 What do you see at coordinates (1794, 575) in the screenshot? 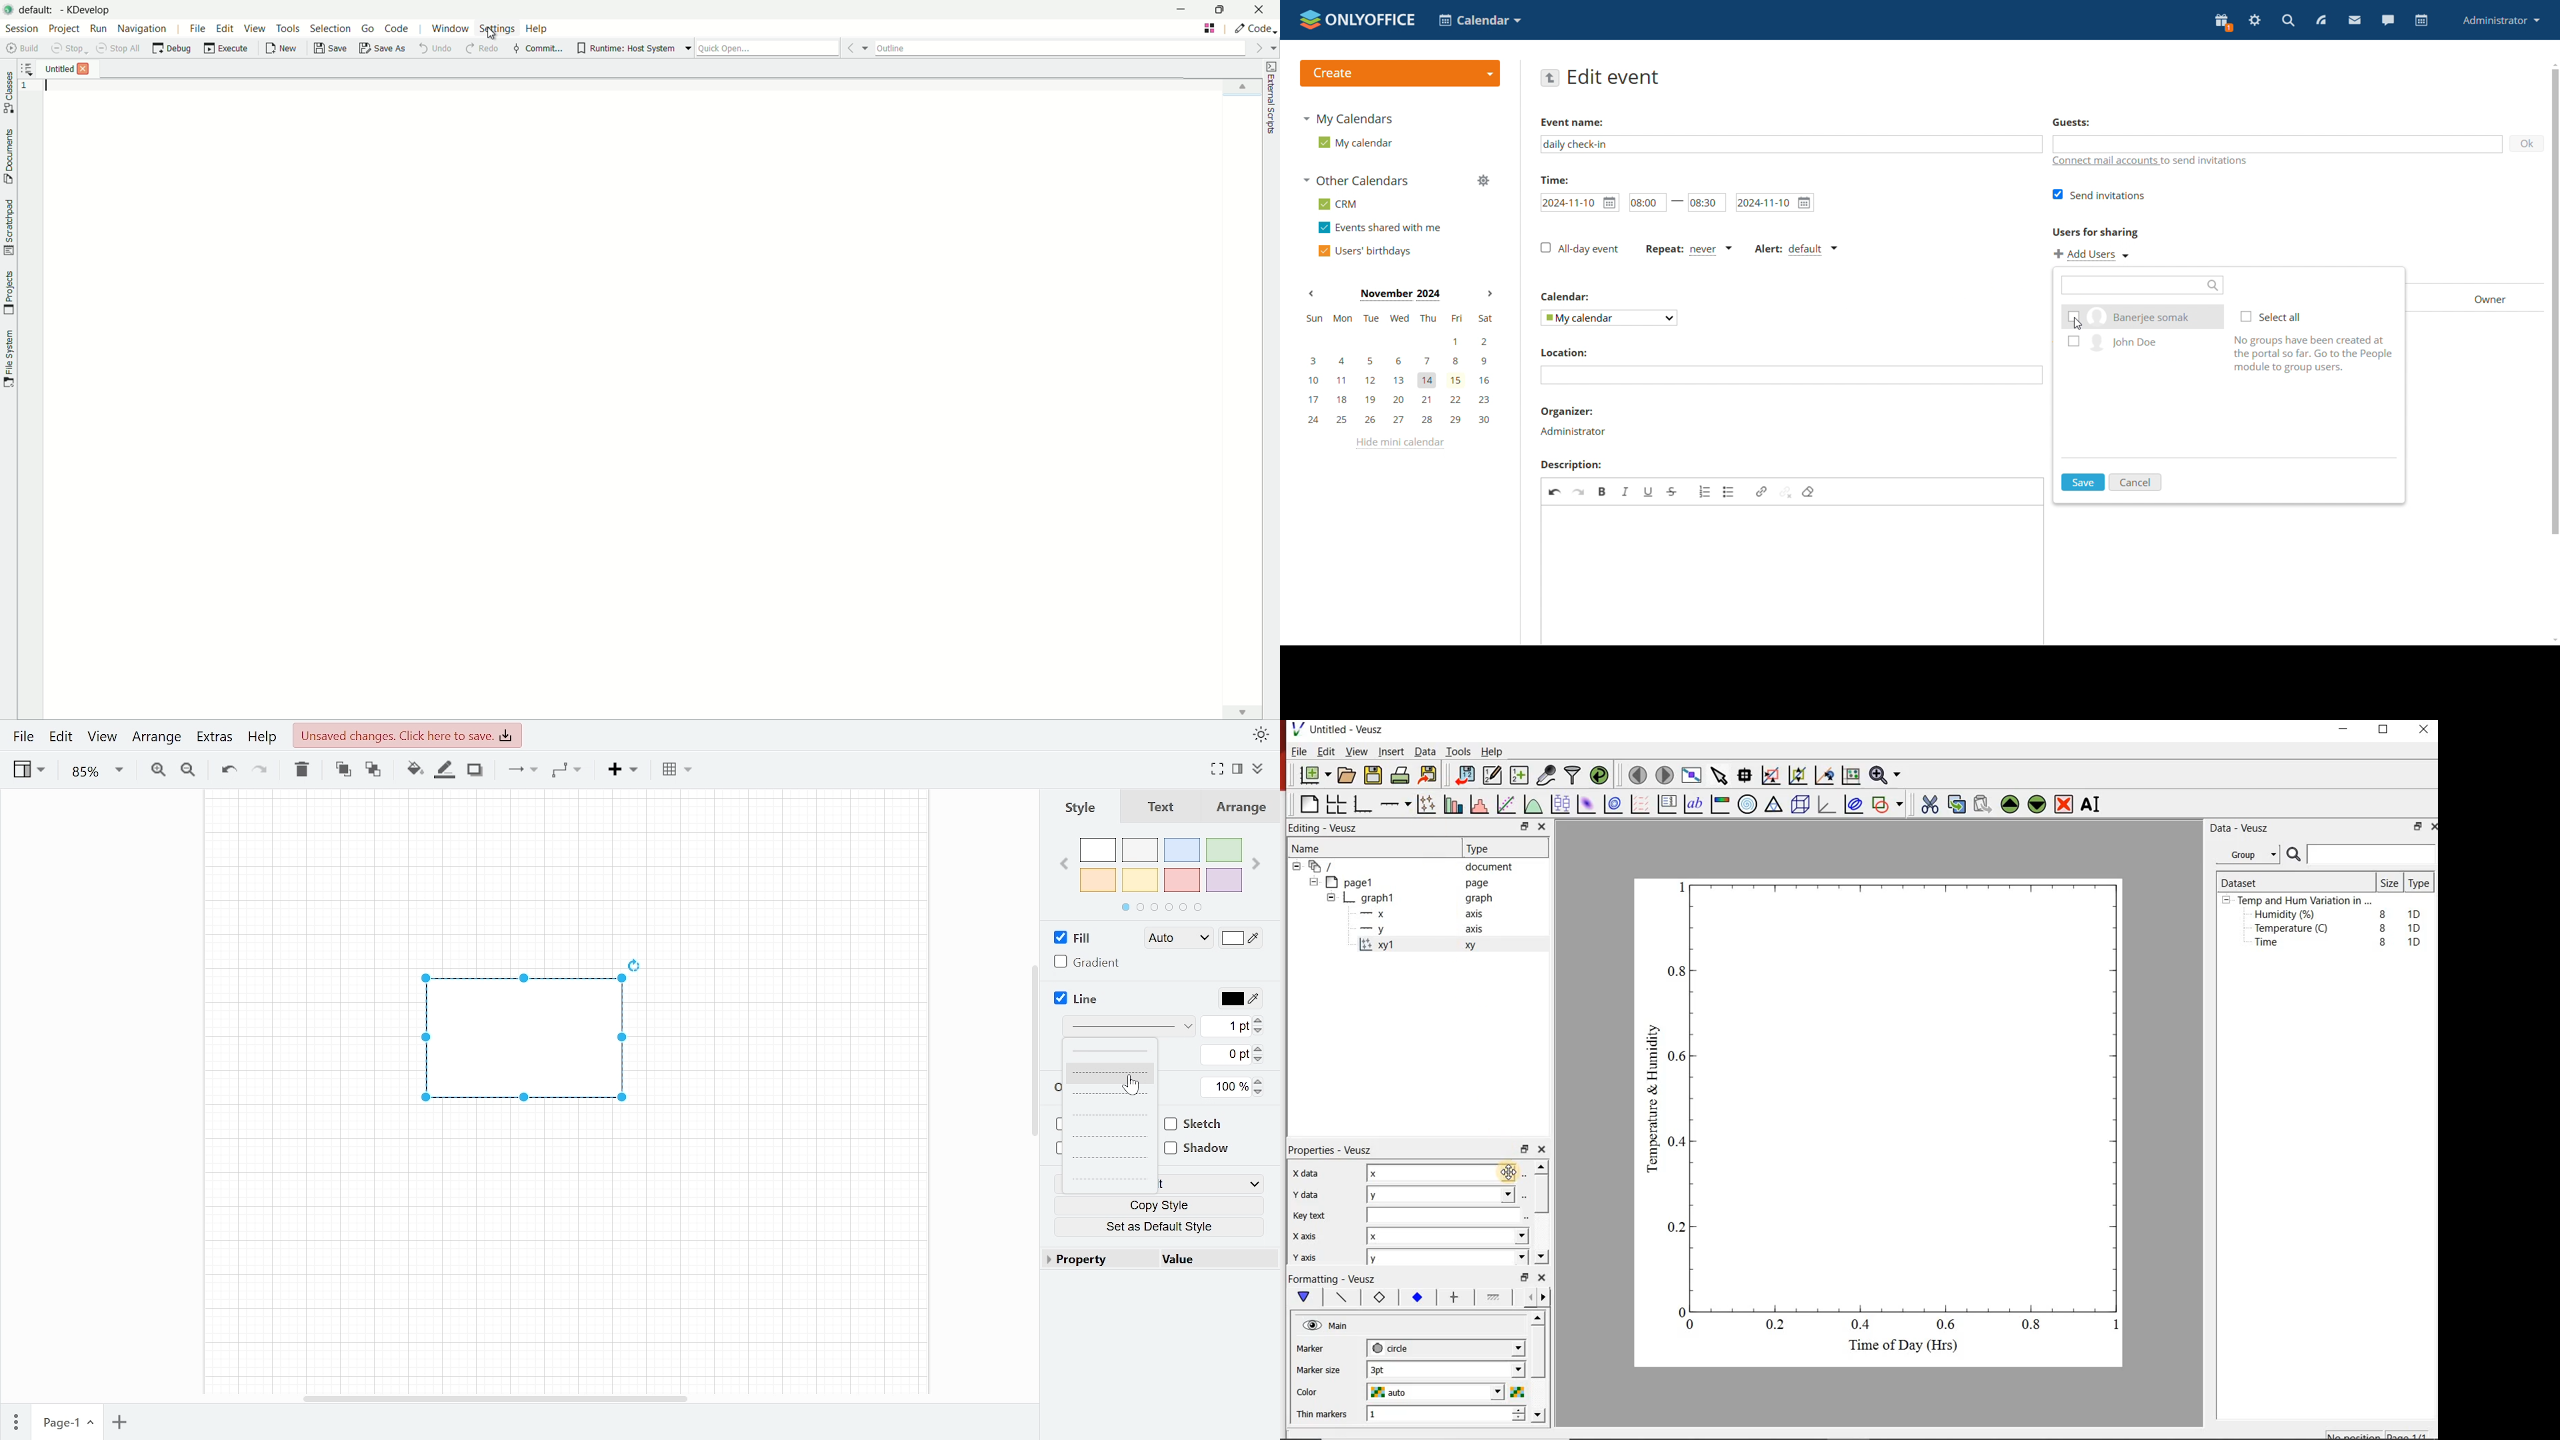
I see `add description` at bounding box center [1794, 575].